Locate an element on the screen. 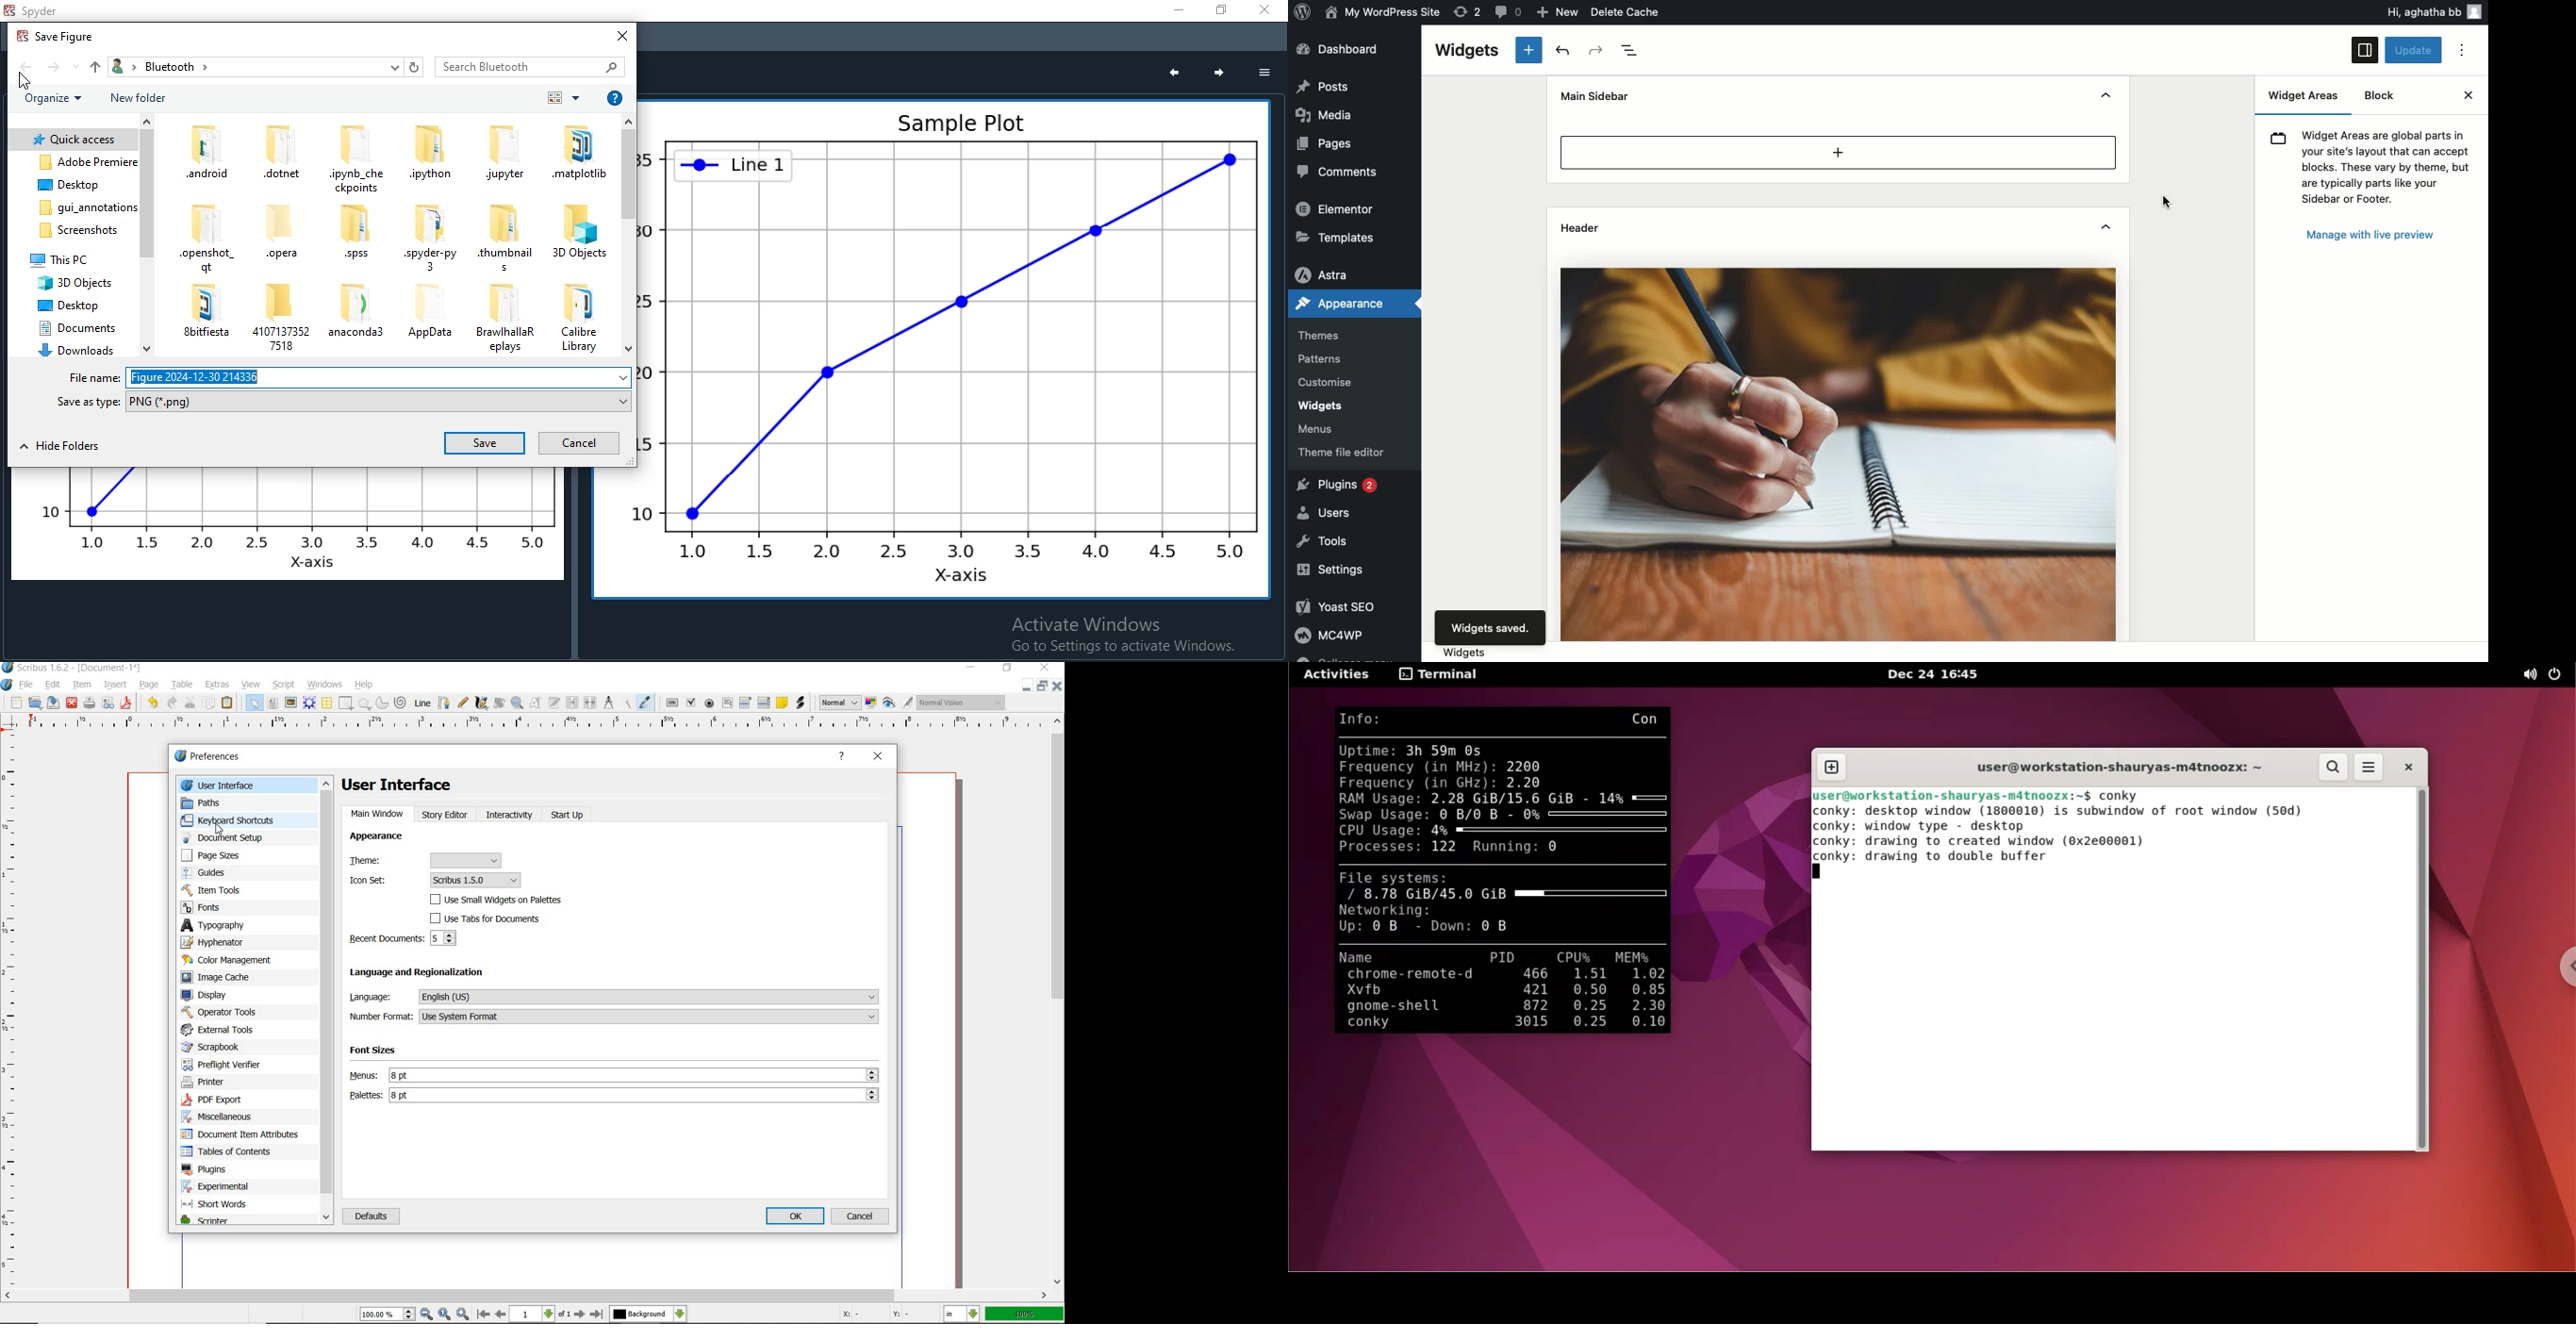 The image size is (2576, 1344). file name is located at coordinates (341, 377).